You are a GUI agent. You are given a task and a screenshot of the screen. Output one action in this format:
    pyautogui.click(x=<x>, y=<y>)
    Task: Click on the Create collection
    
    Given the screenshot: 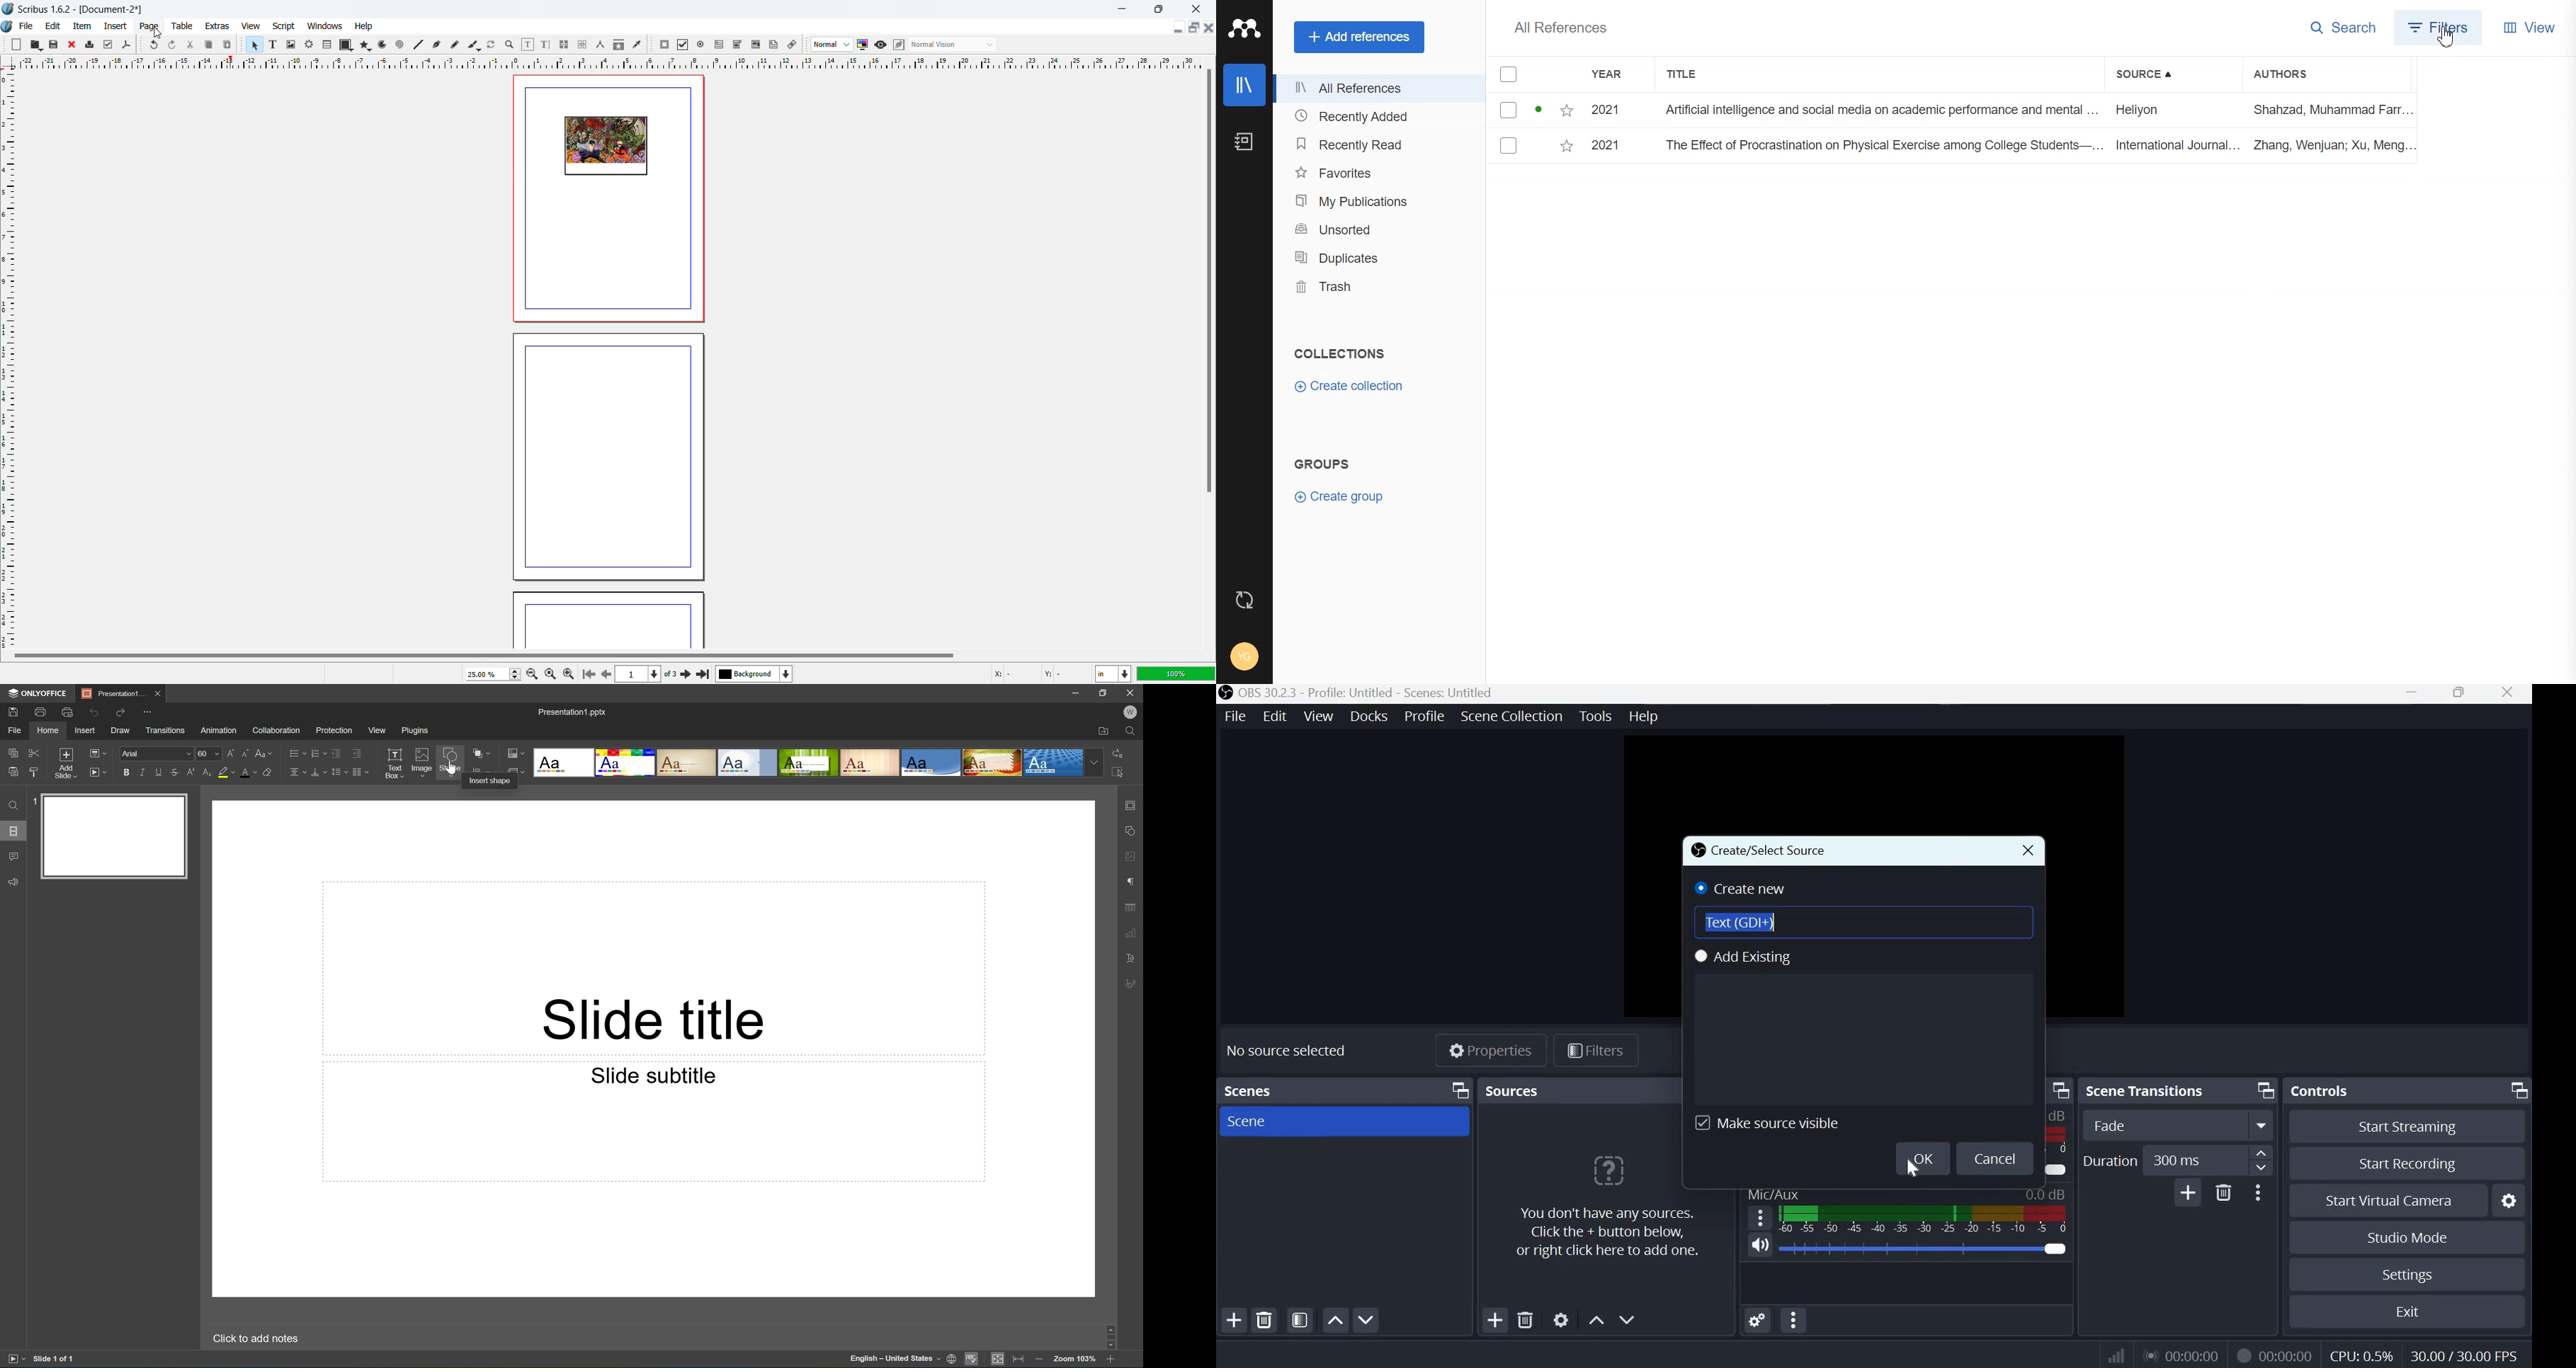 What is the action you would take?
    pyautogui.click(x=1350, y=385)
    